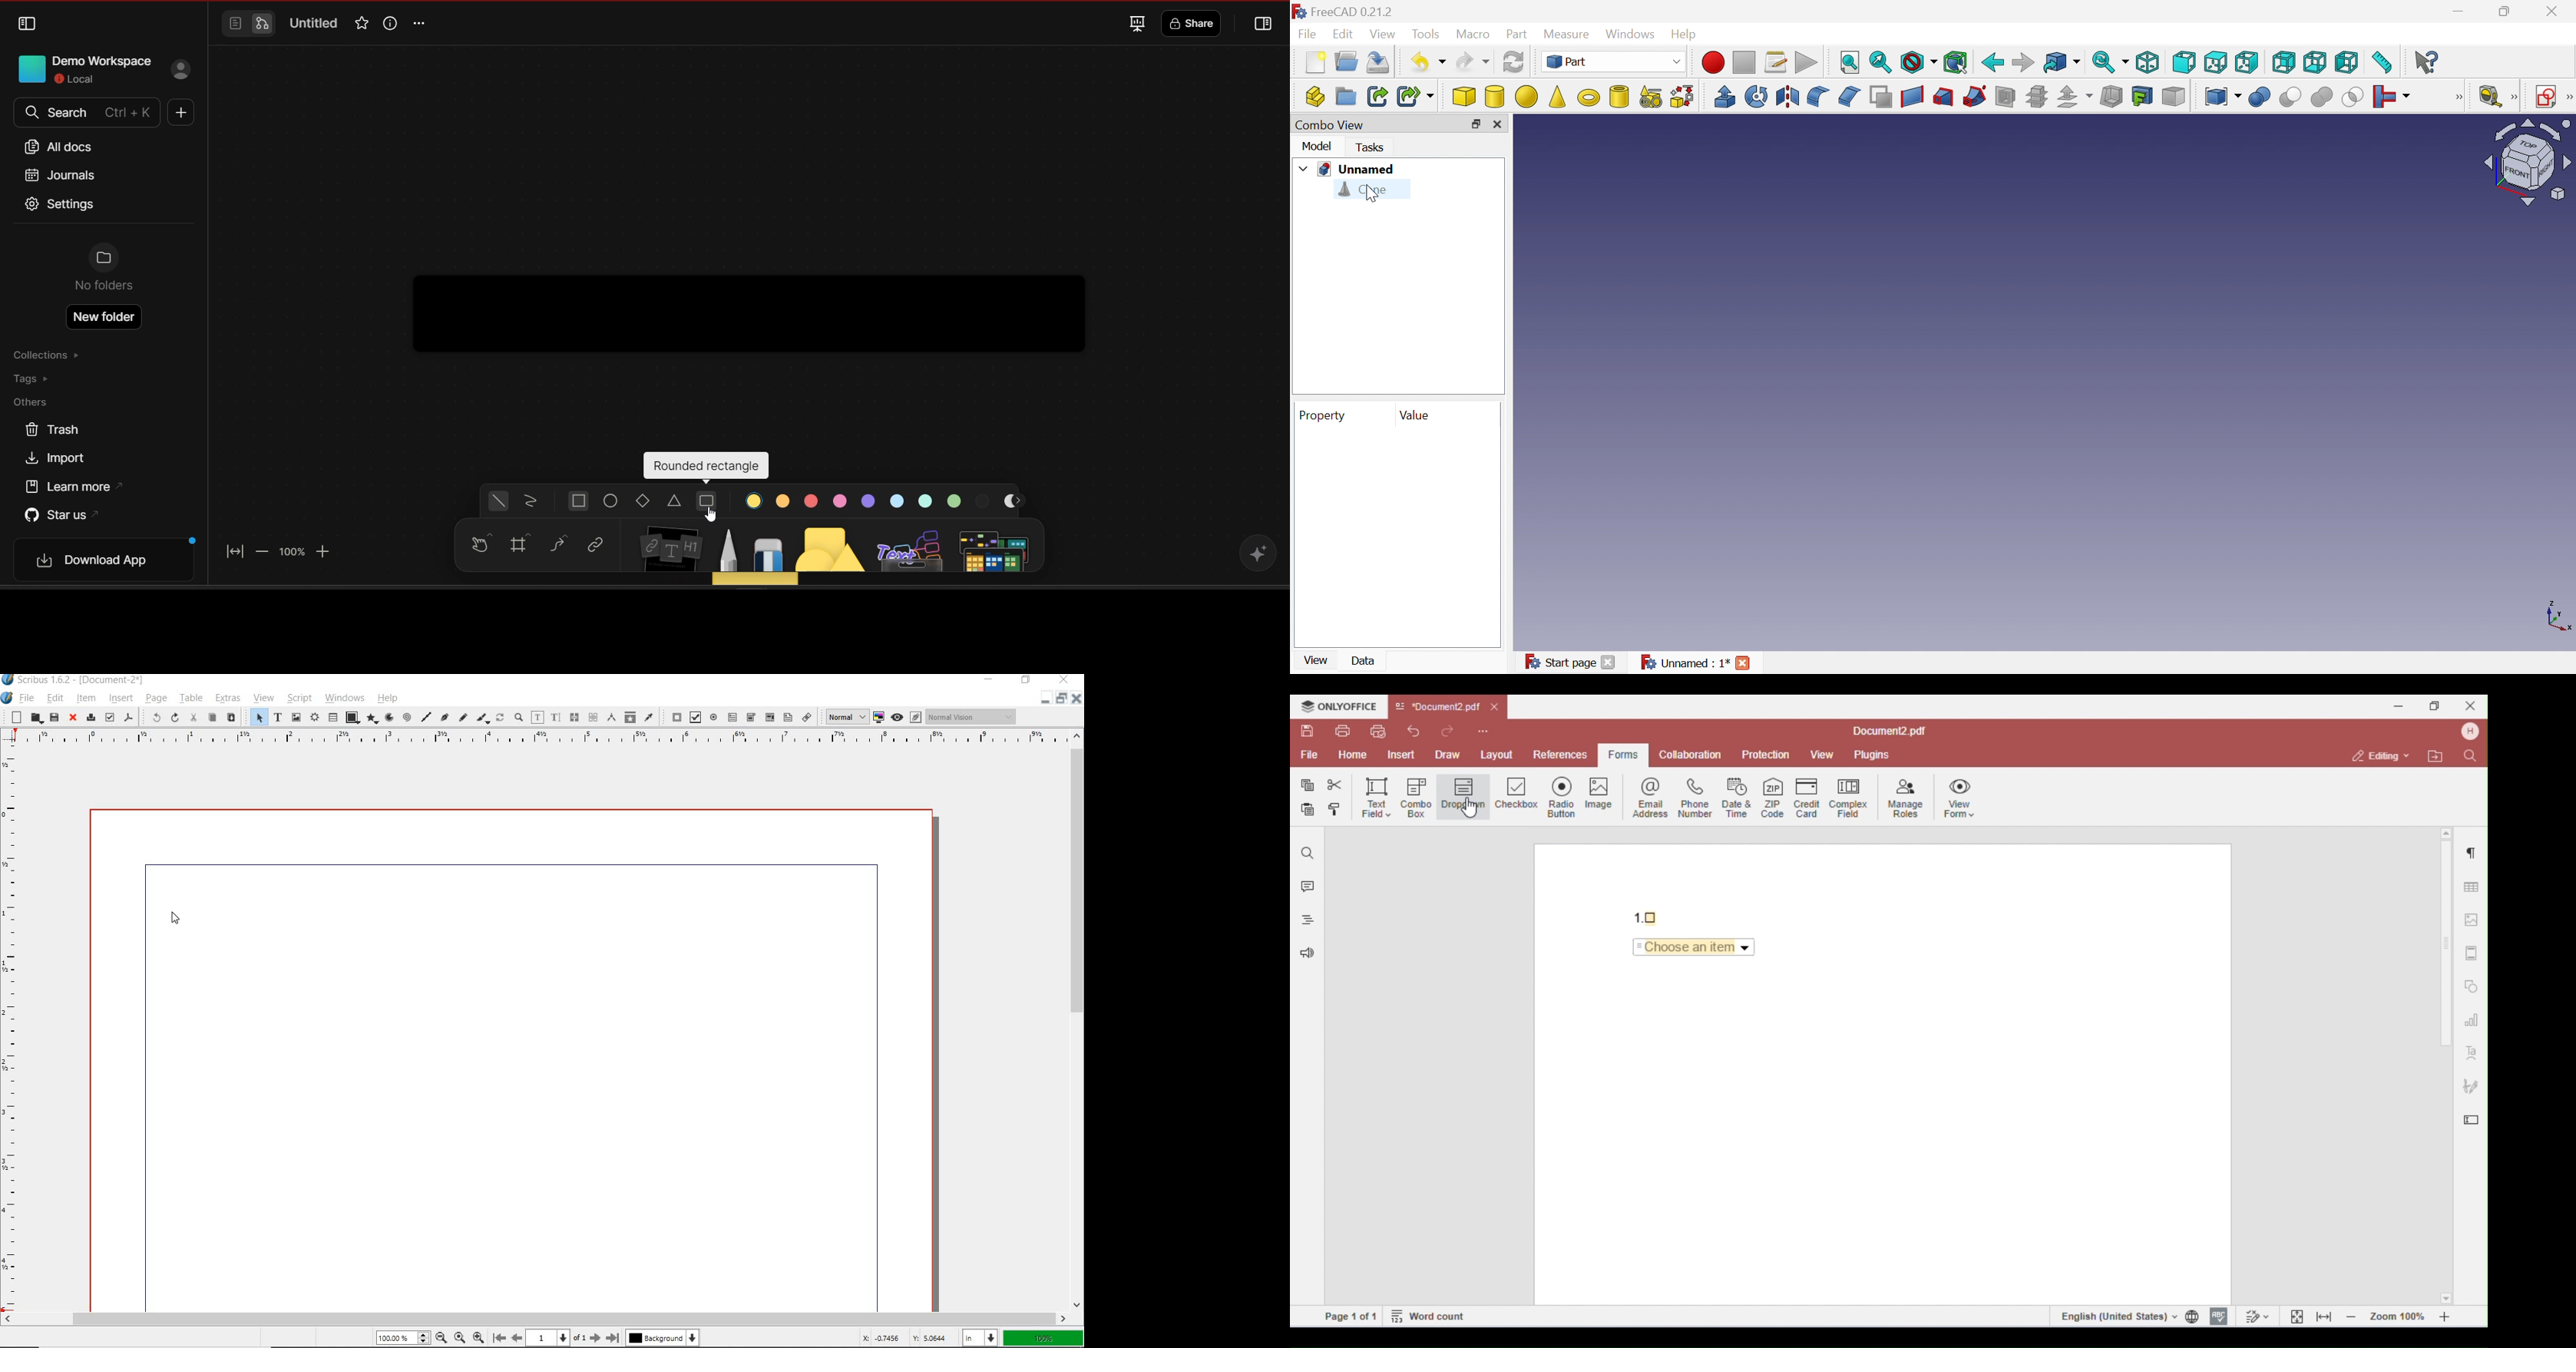 The image size is (2576, 1372). Describe the element at coordinates (900, 500) in the screenshot. I see `color 6` at that location.